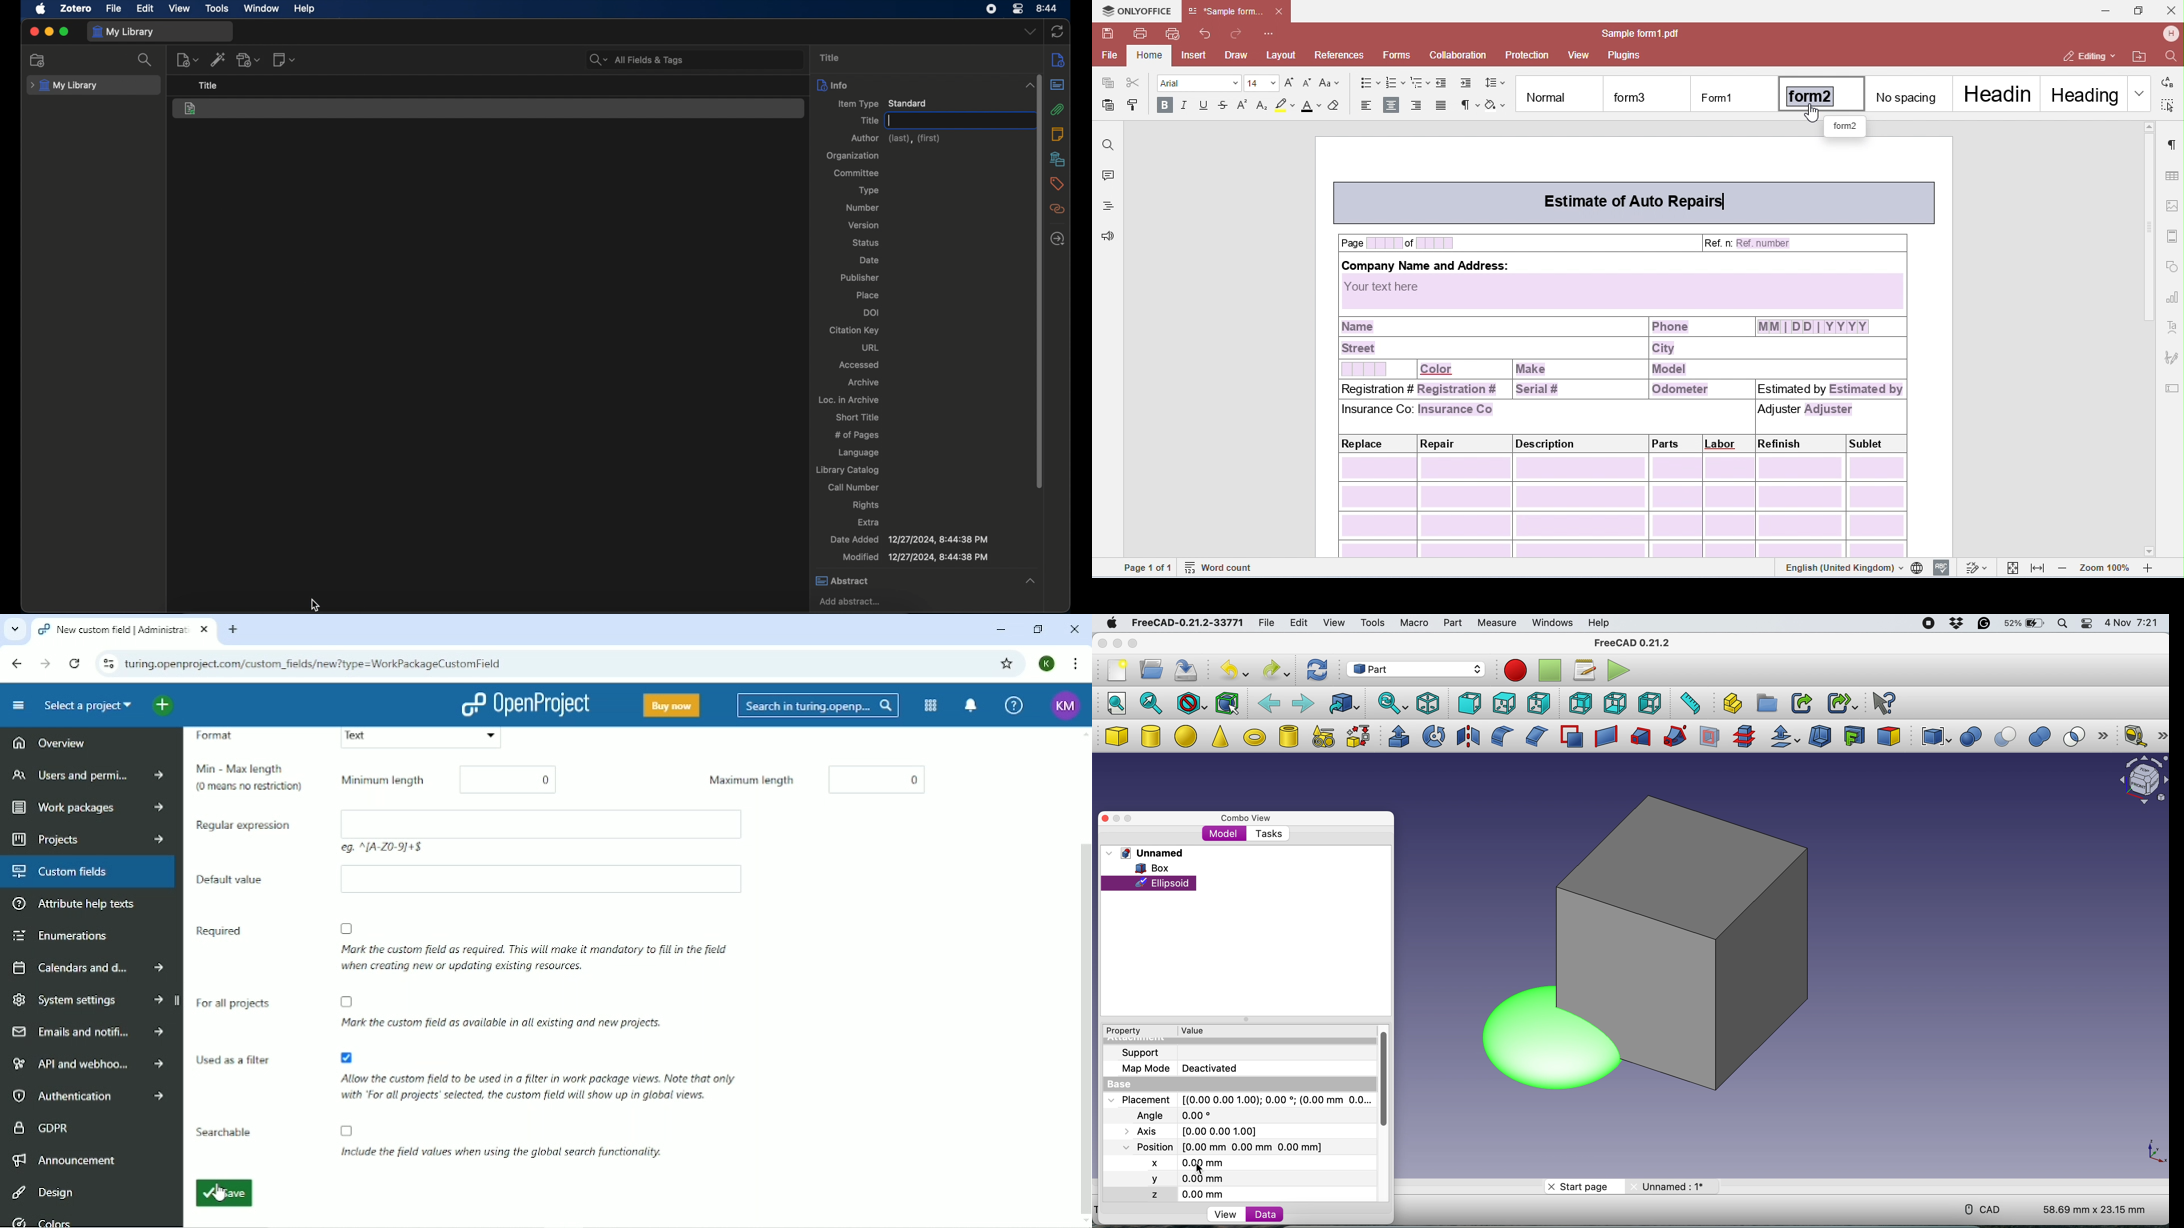 This screenshot has width=2184, height=1232. What do you see at coordinates (882, 103) in the screenshot?
I see `item type` at bounding box center [882, 103].